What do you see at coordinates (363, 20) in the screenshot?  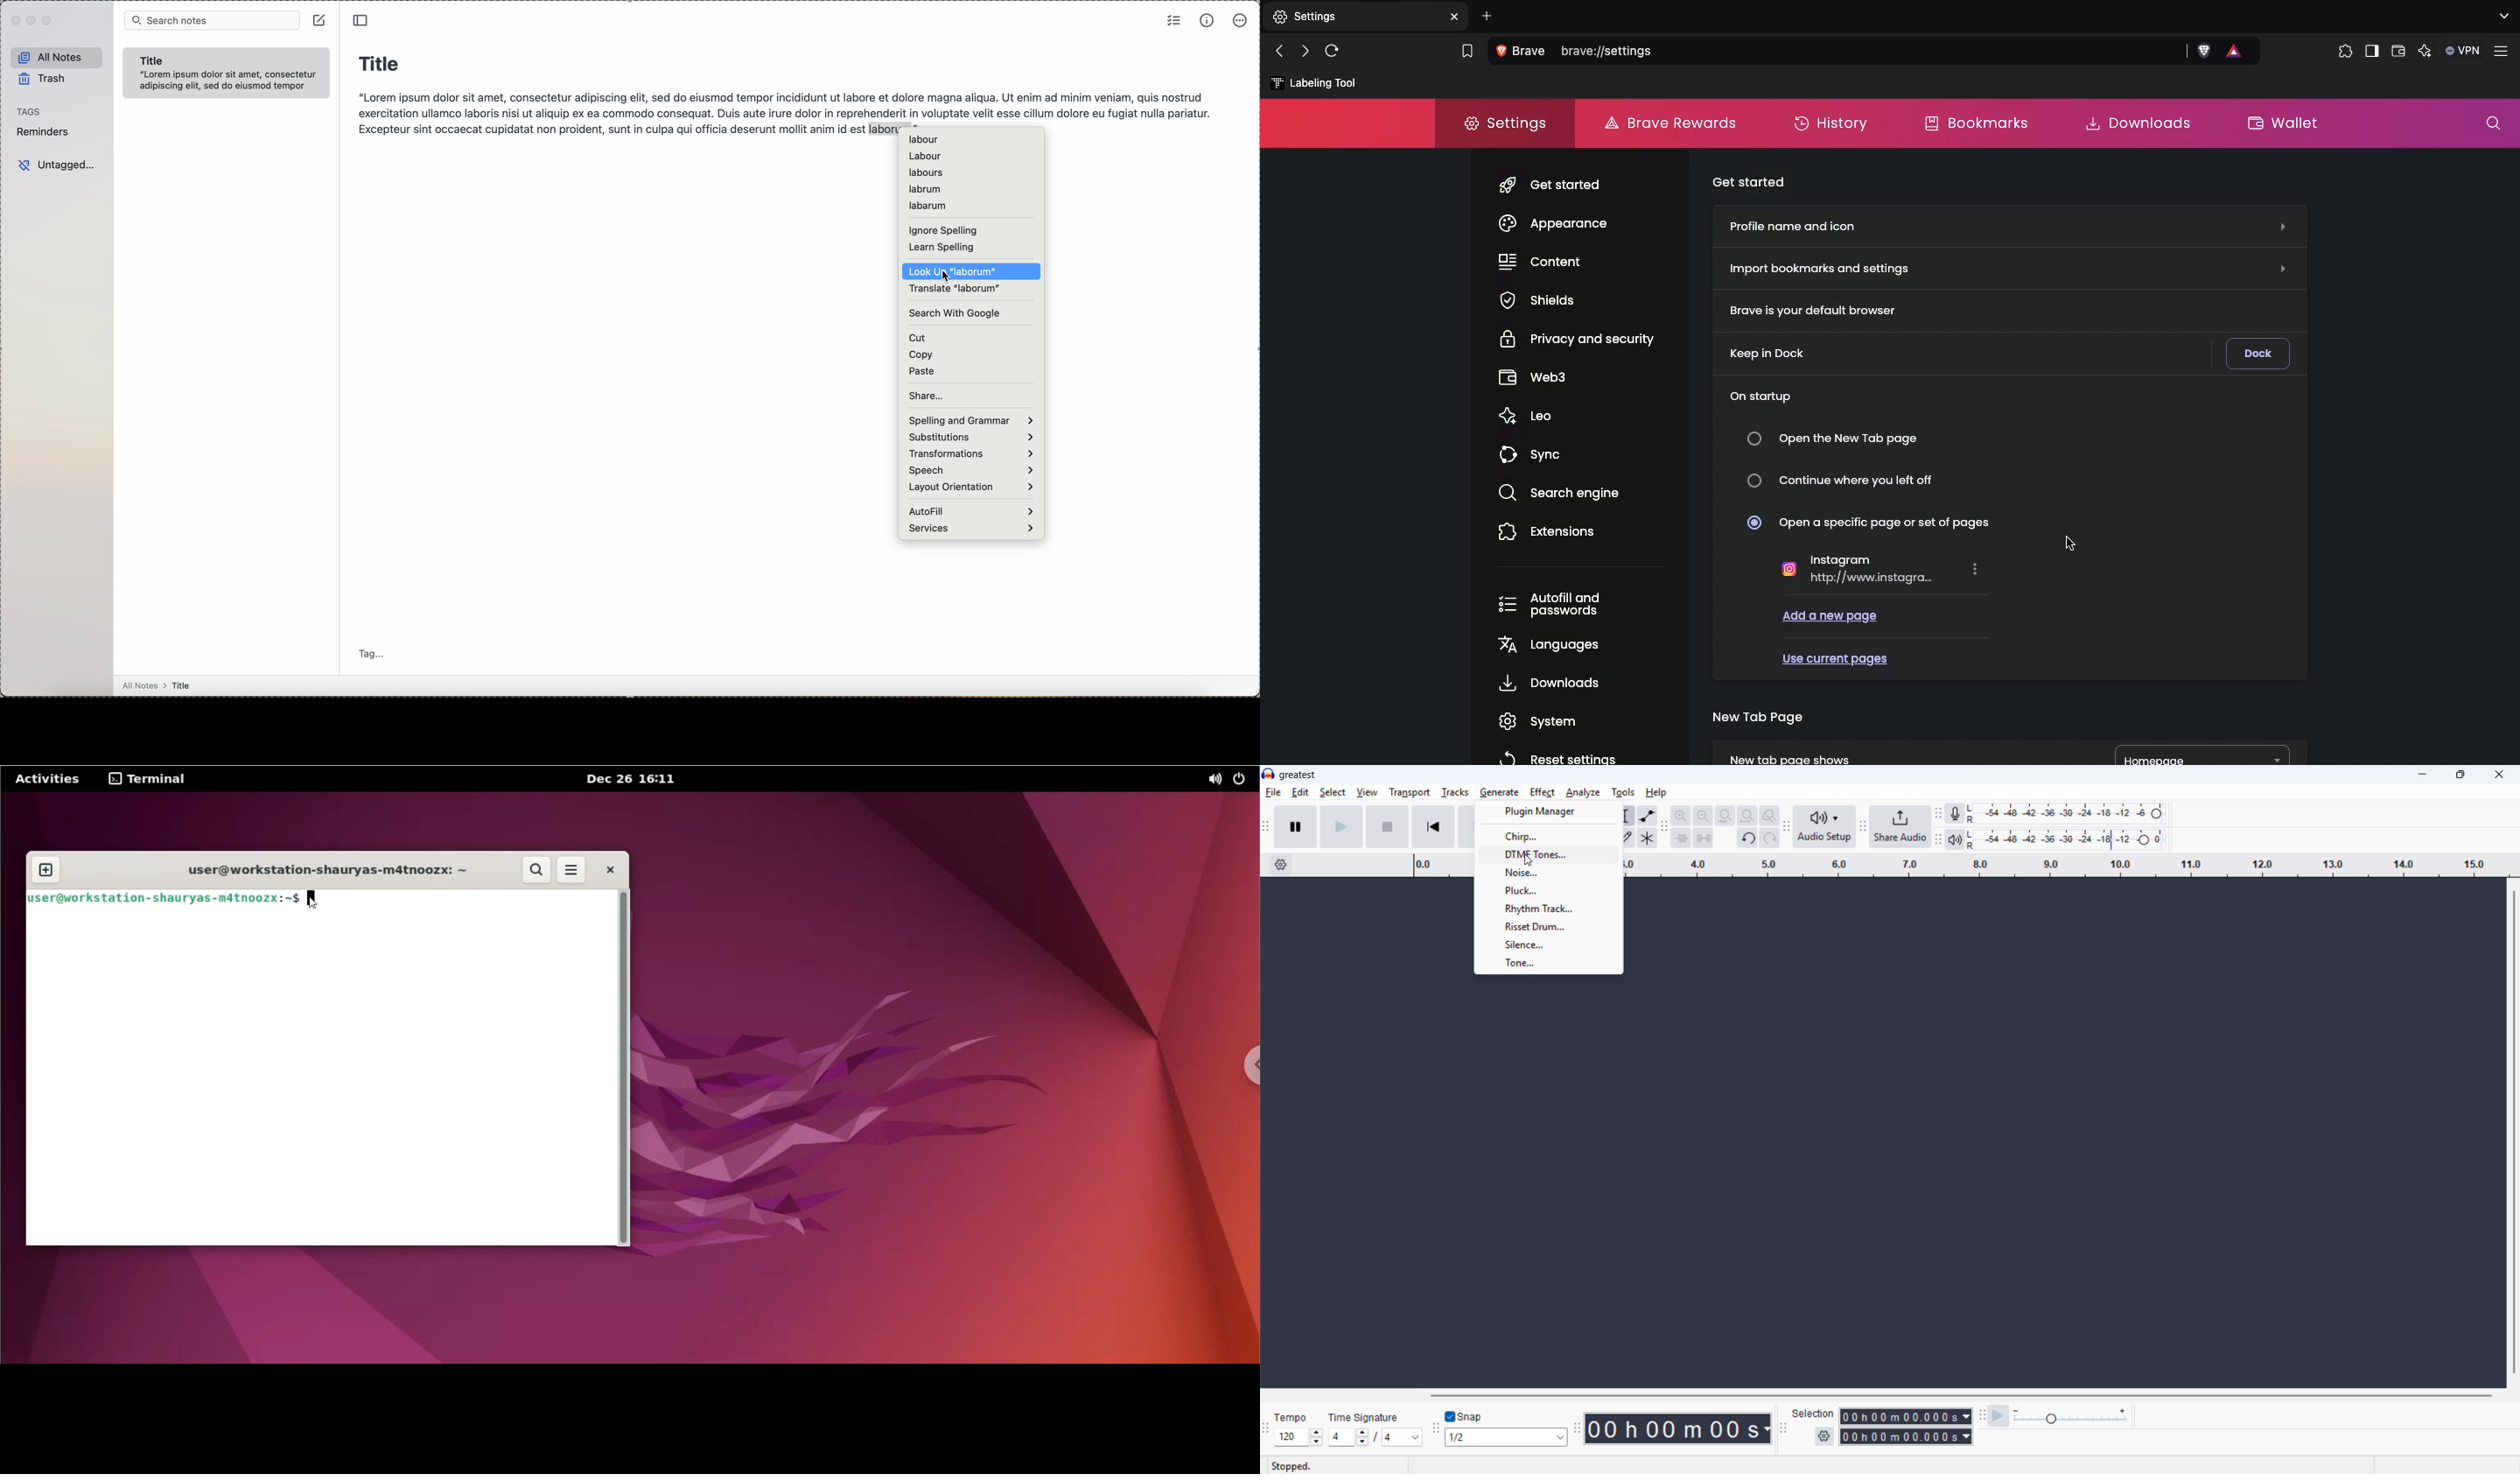 I see `toggle sidebar` at bounding box center [363, 20].